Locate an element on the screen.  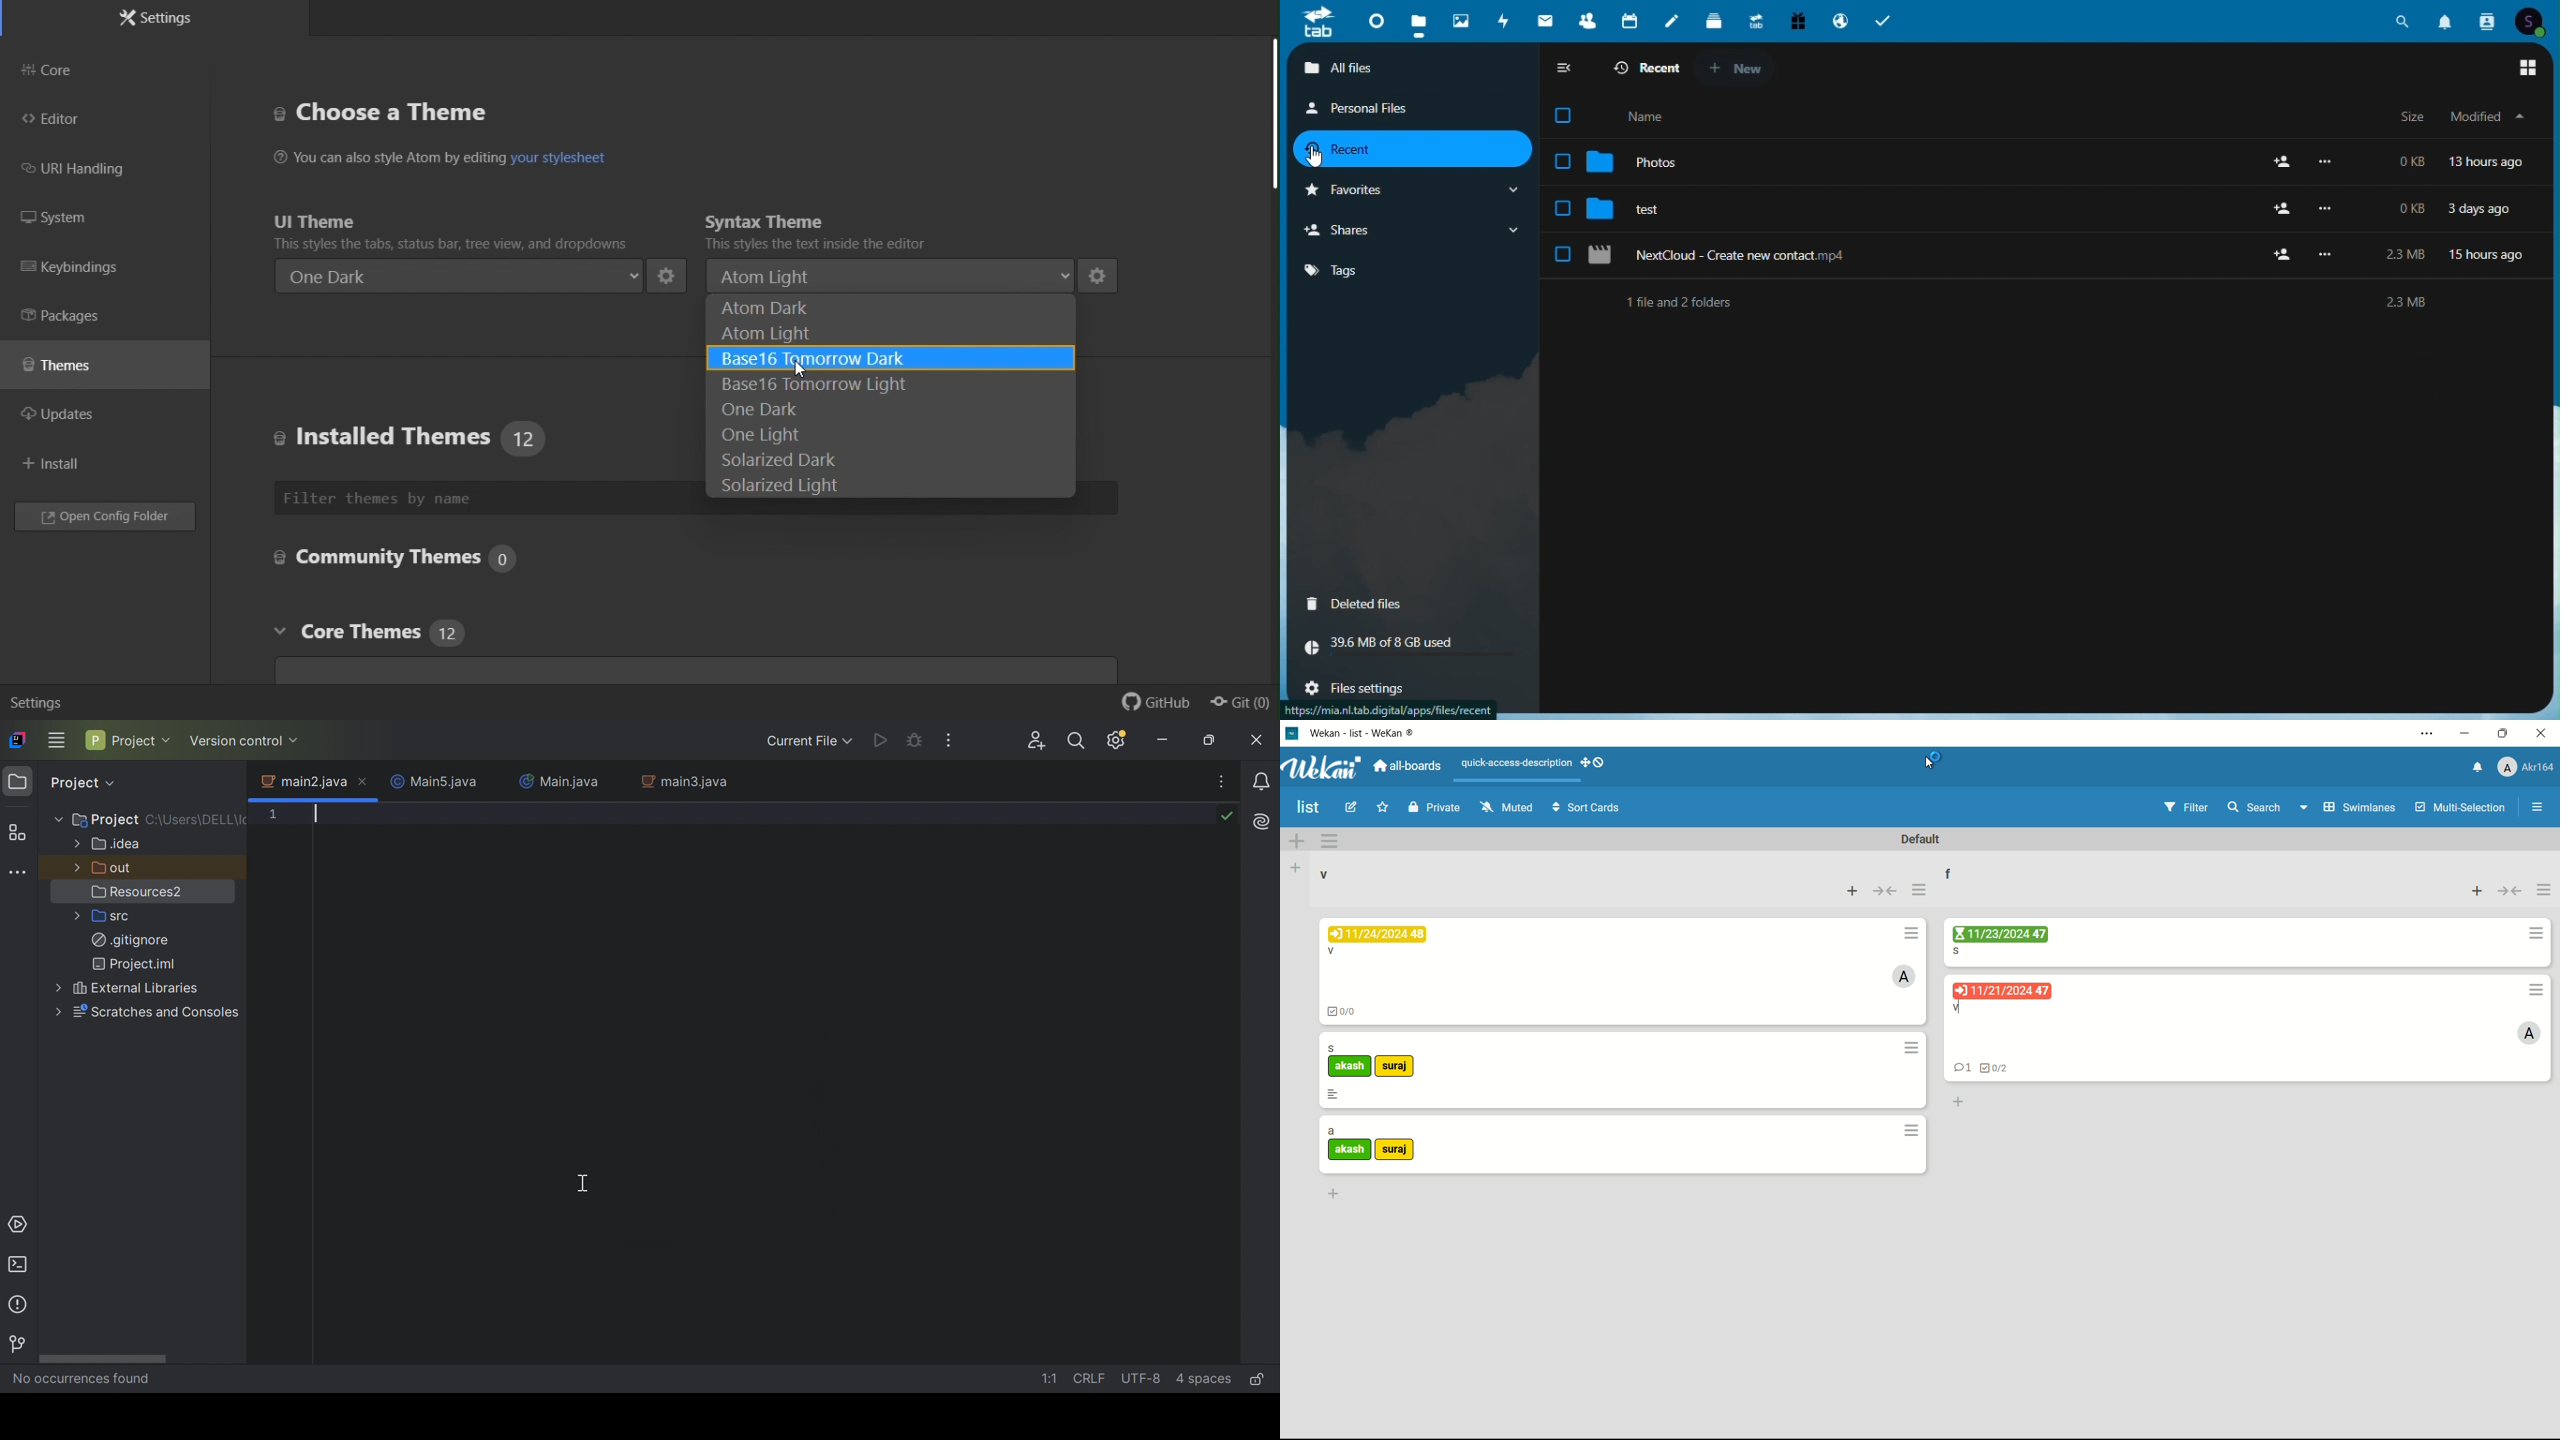
3 days ago is located at coordinates (2484, 208).